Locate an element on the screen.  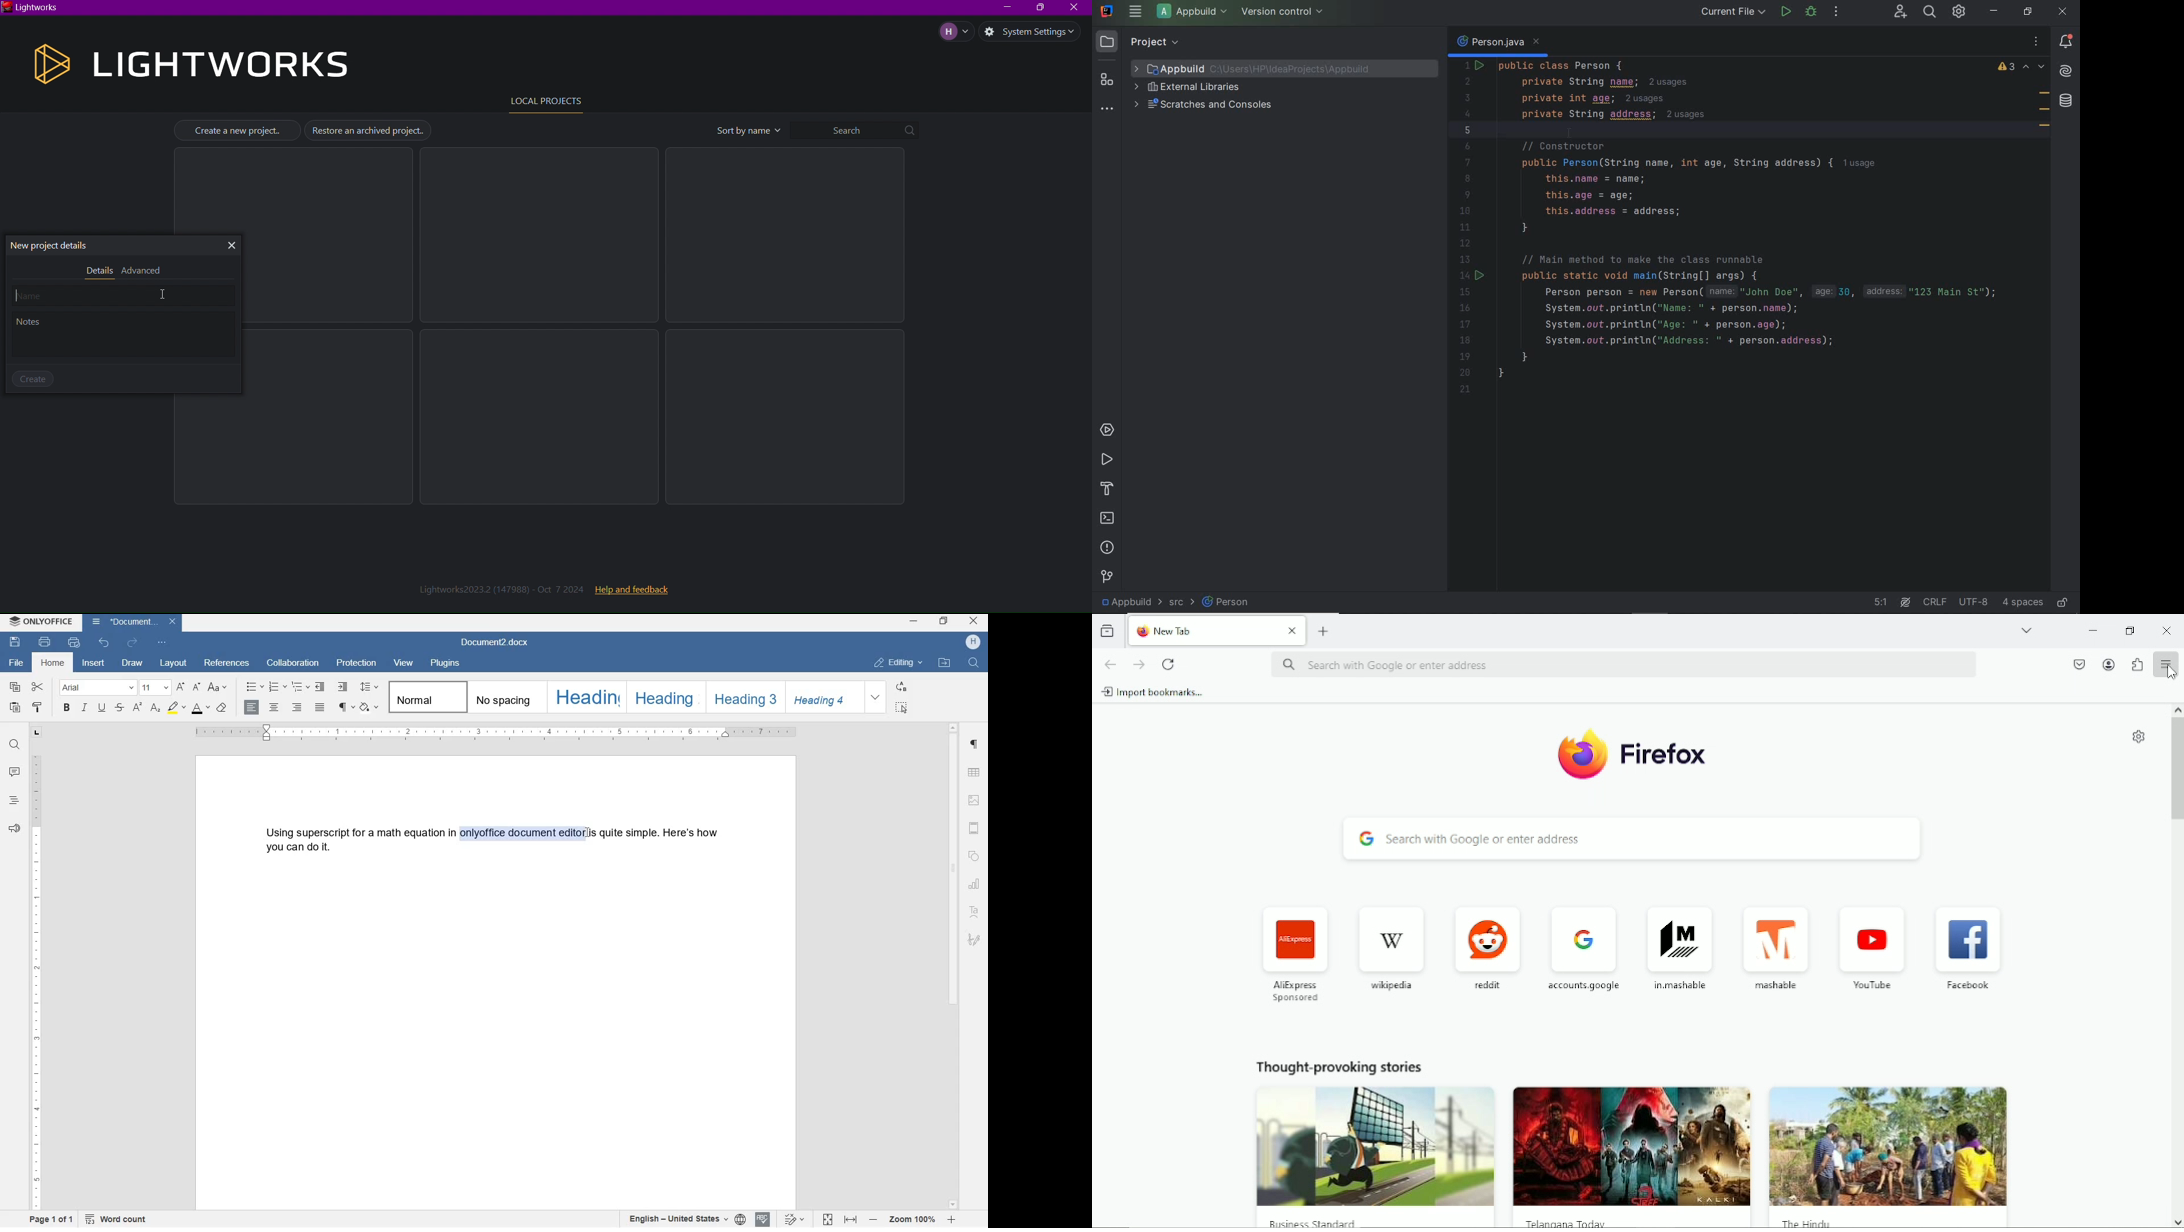
version control is located at coordinates (1285, 12).